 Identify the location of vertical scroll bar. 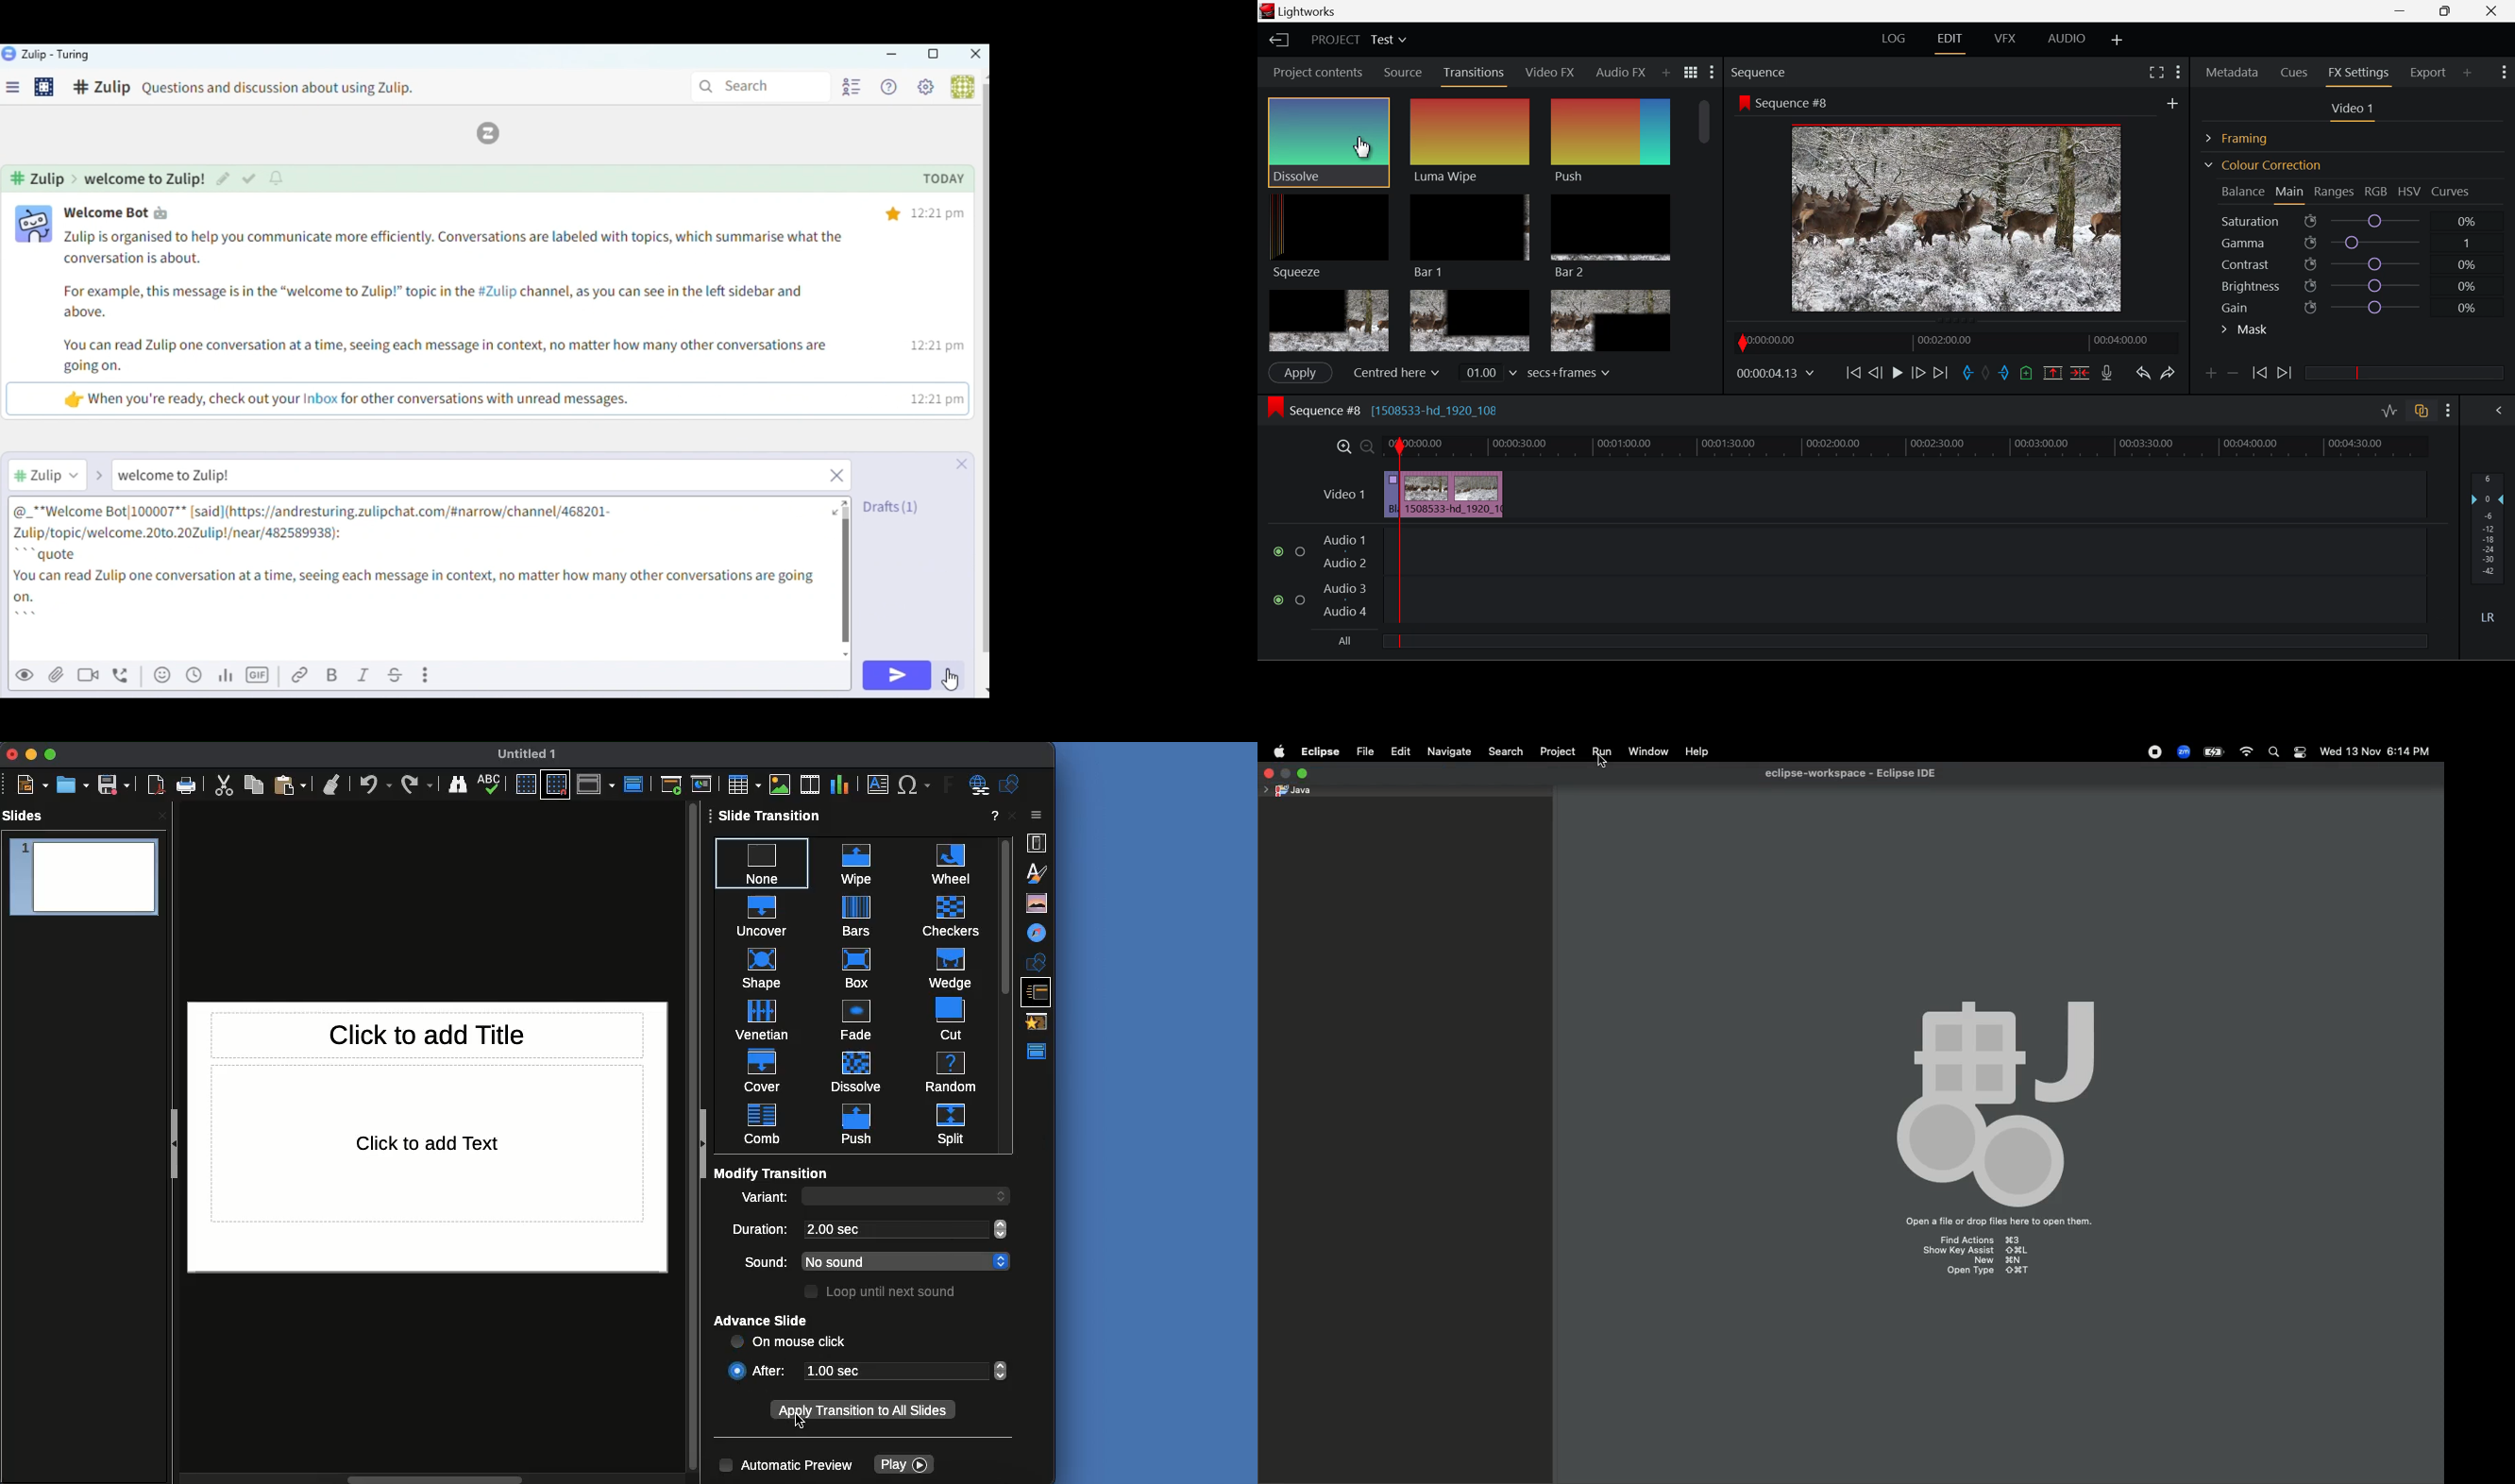
(983, 369).